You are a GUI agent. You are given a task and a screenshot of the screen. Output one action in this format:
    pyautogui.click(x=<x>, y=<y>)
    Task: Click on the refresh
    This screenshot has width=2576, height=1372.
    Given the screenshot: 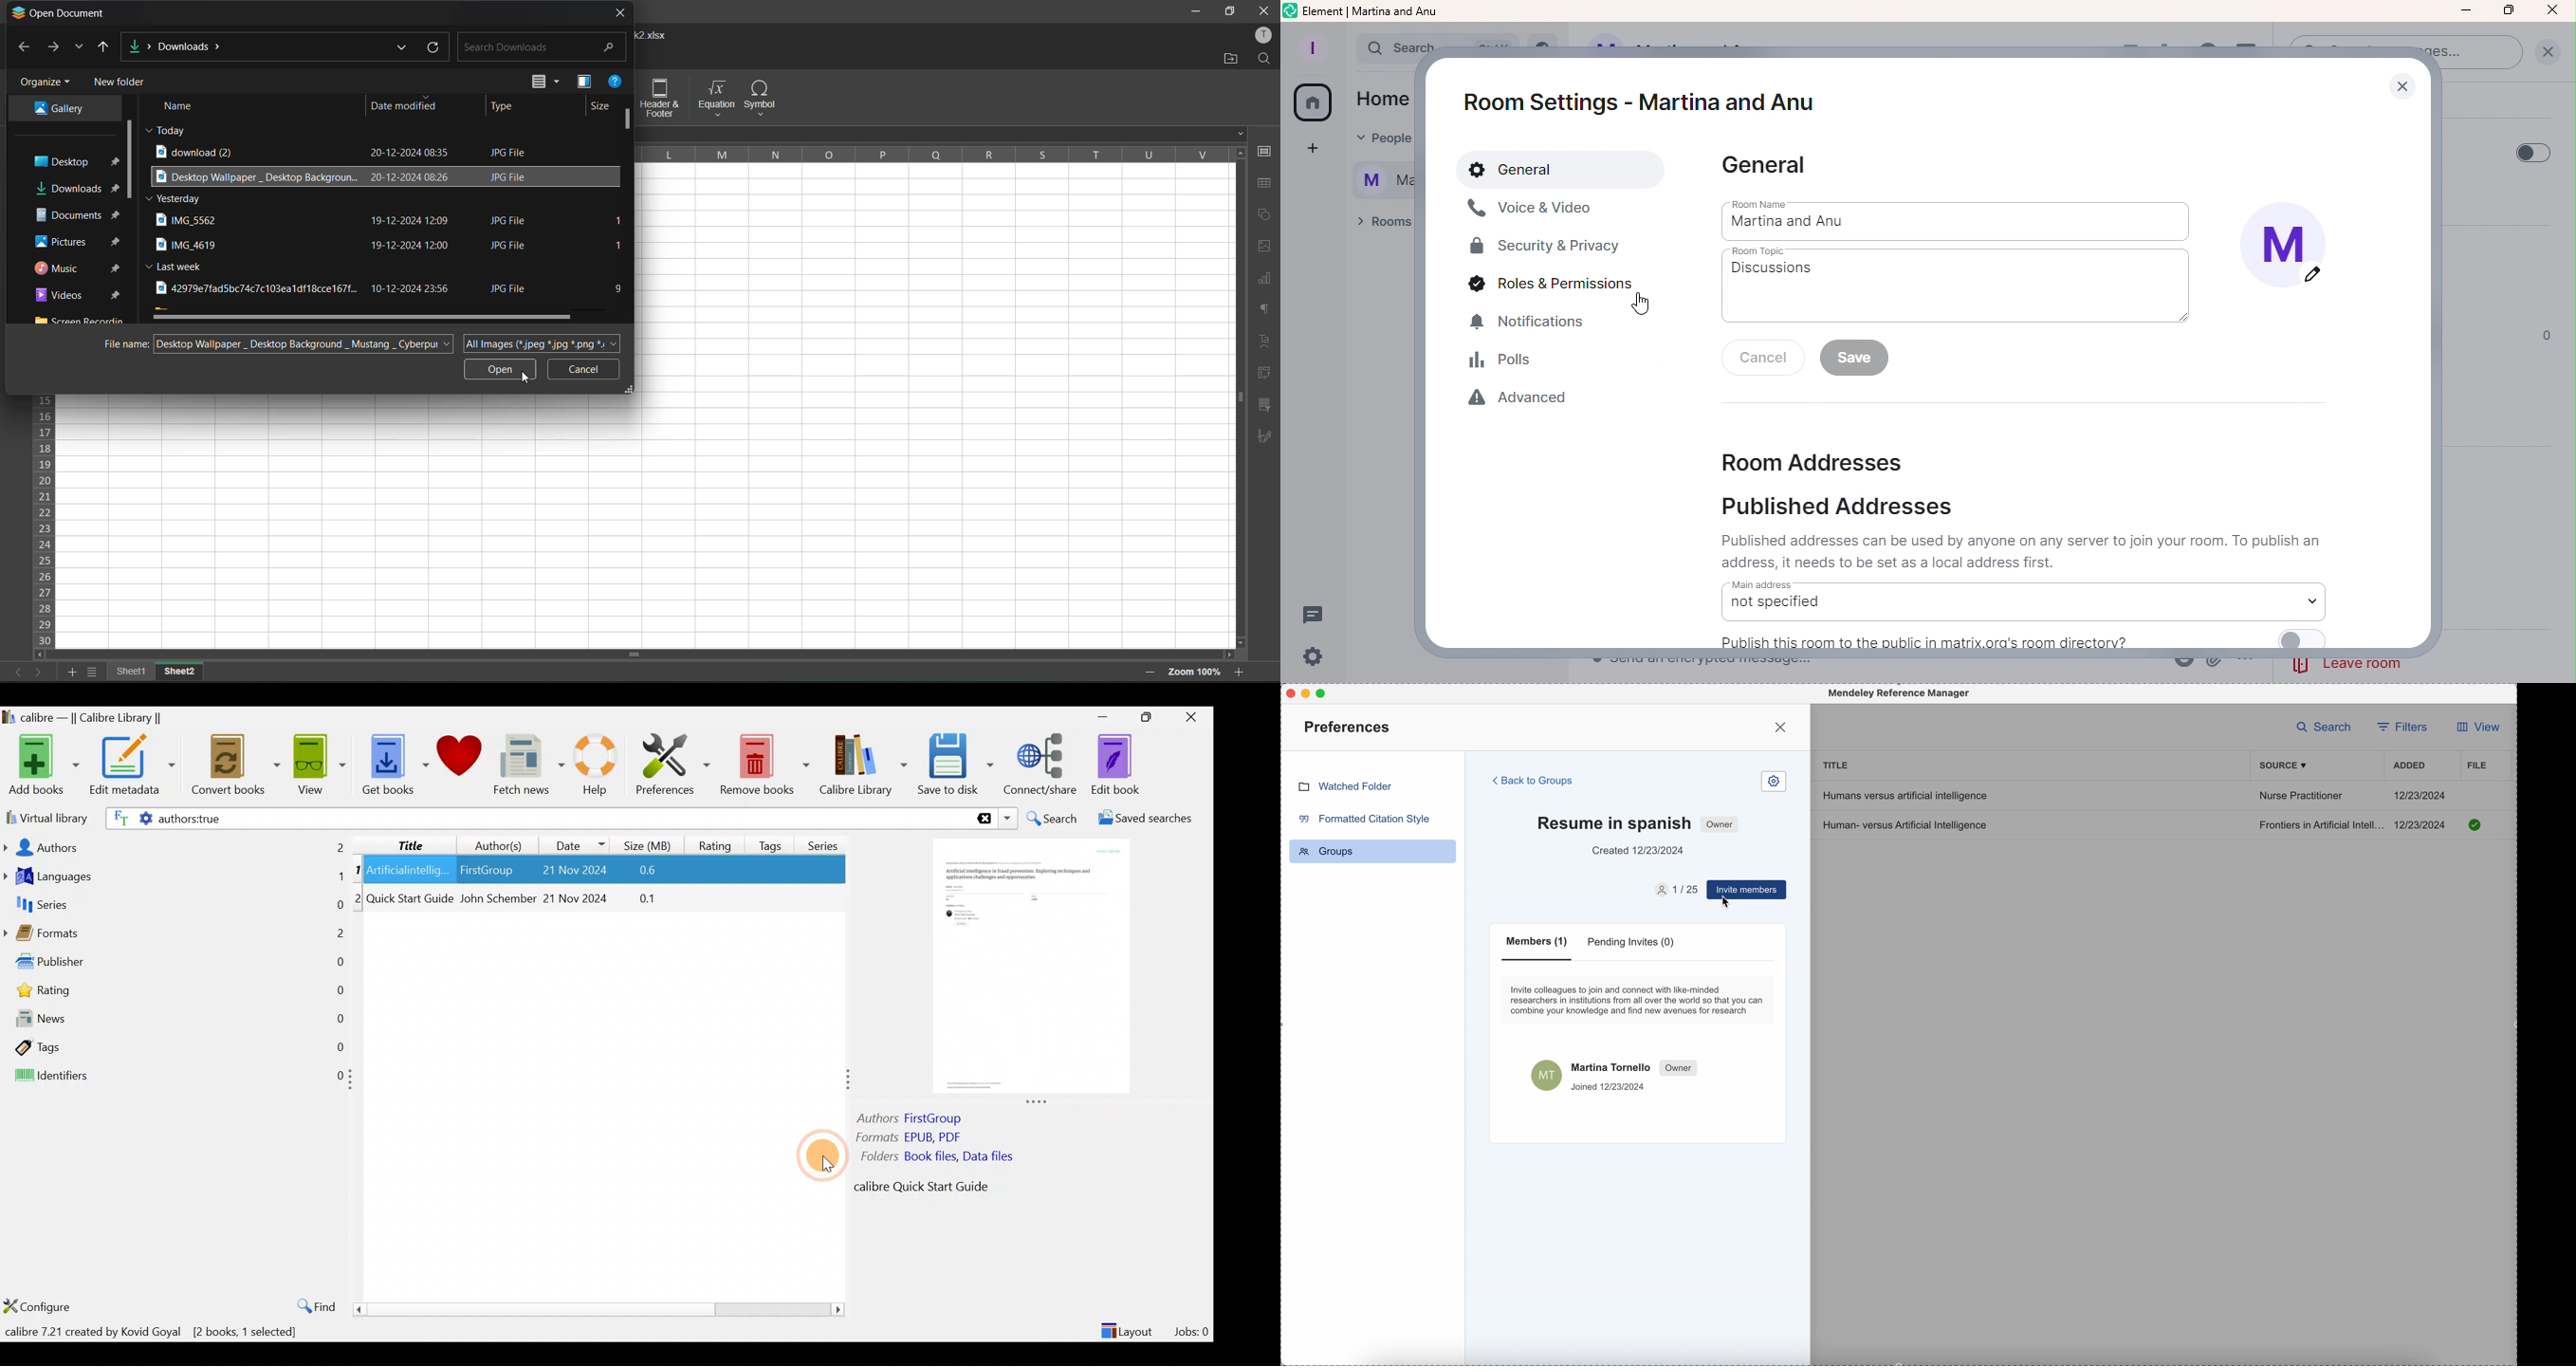 What is the action you would take?
    pyautogui.click(x=433, y=49)
    